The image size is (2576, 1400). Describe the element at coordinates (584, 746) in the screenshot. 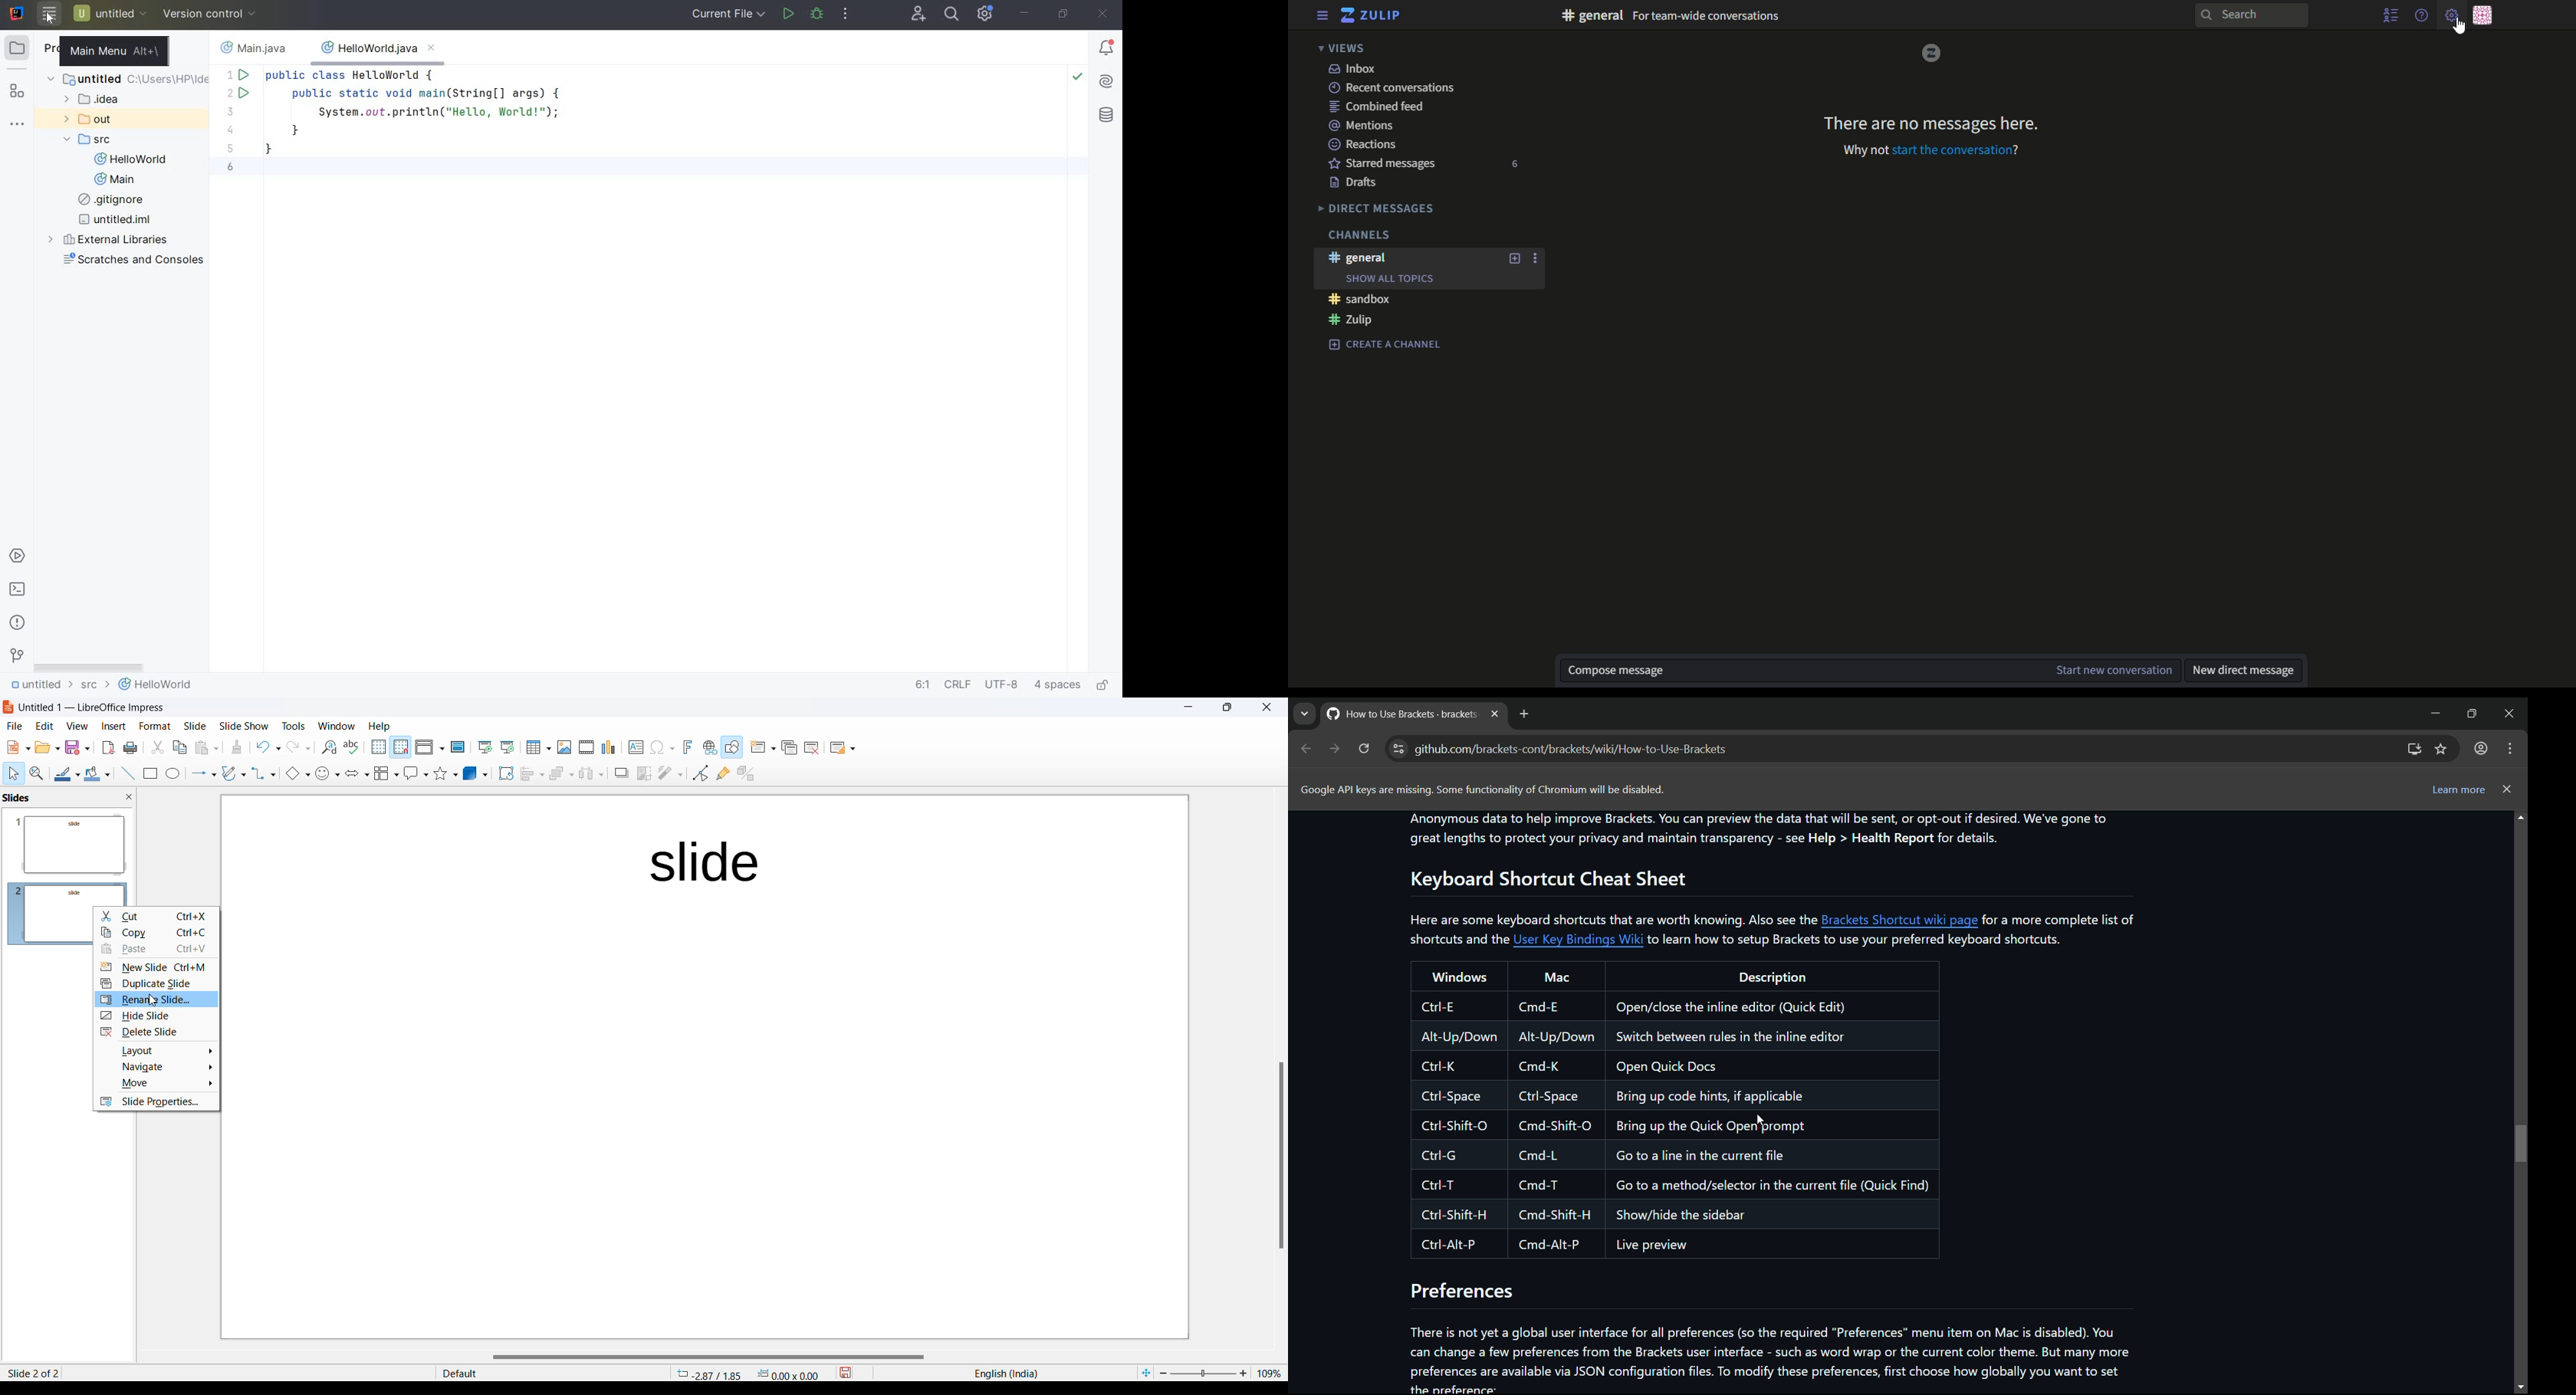

I see `Insert audio and video` at that location.